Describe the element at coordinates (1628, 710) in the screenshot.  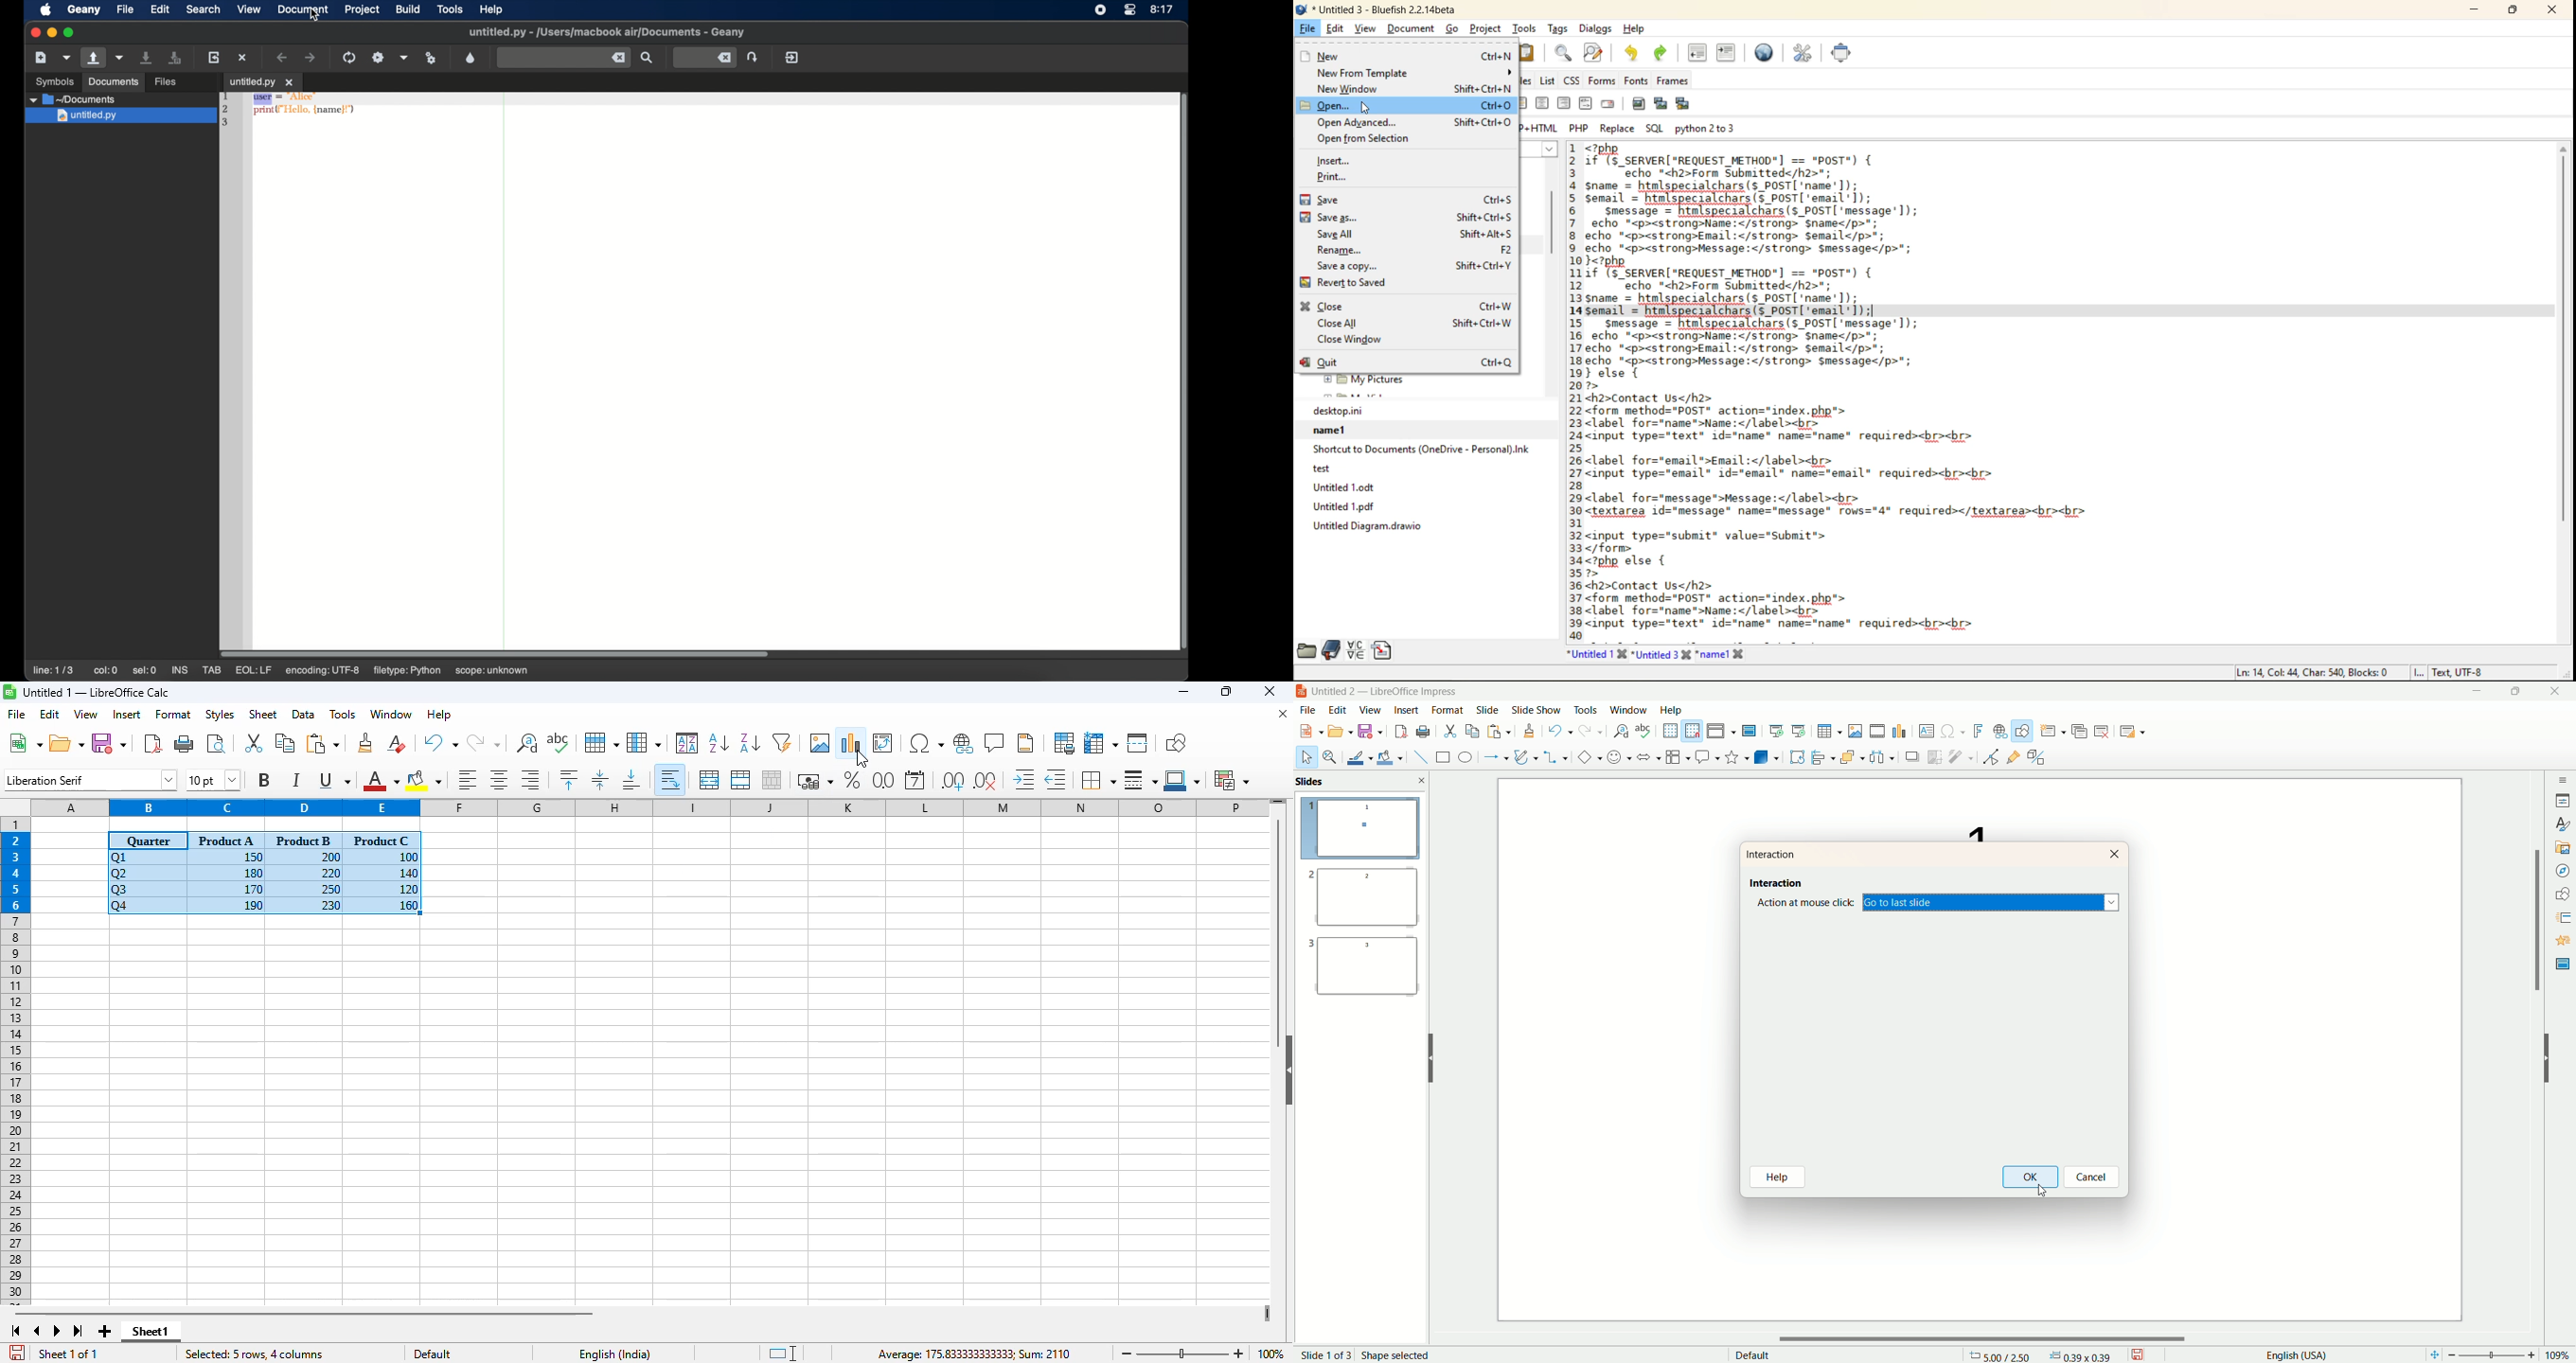
I see `window` at that location.